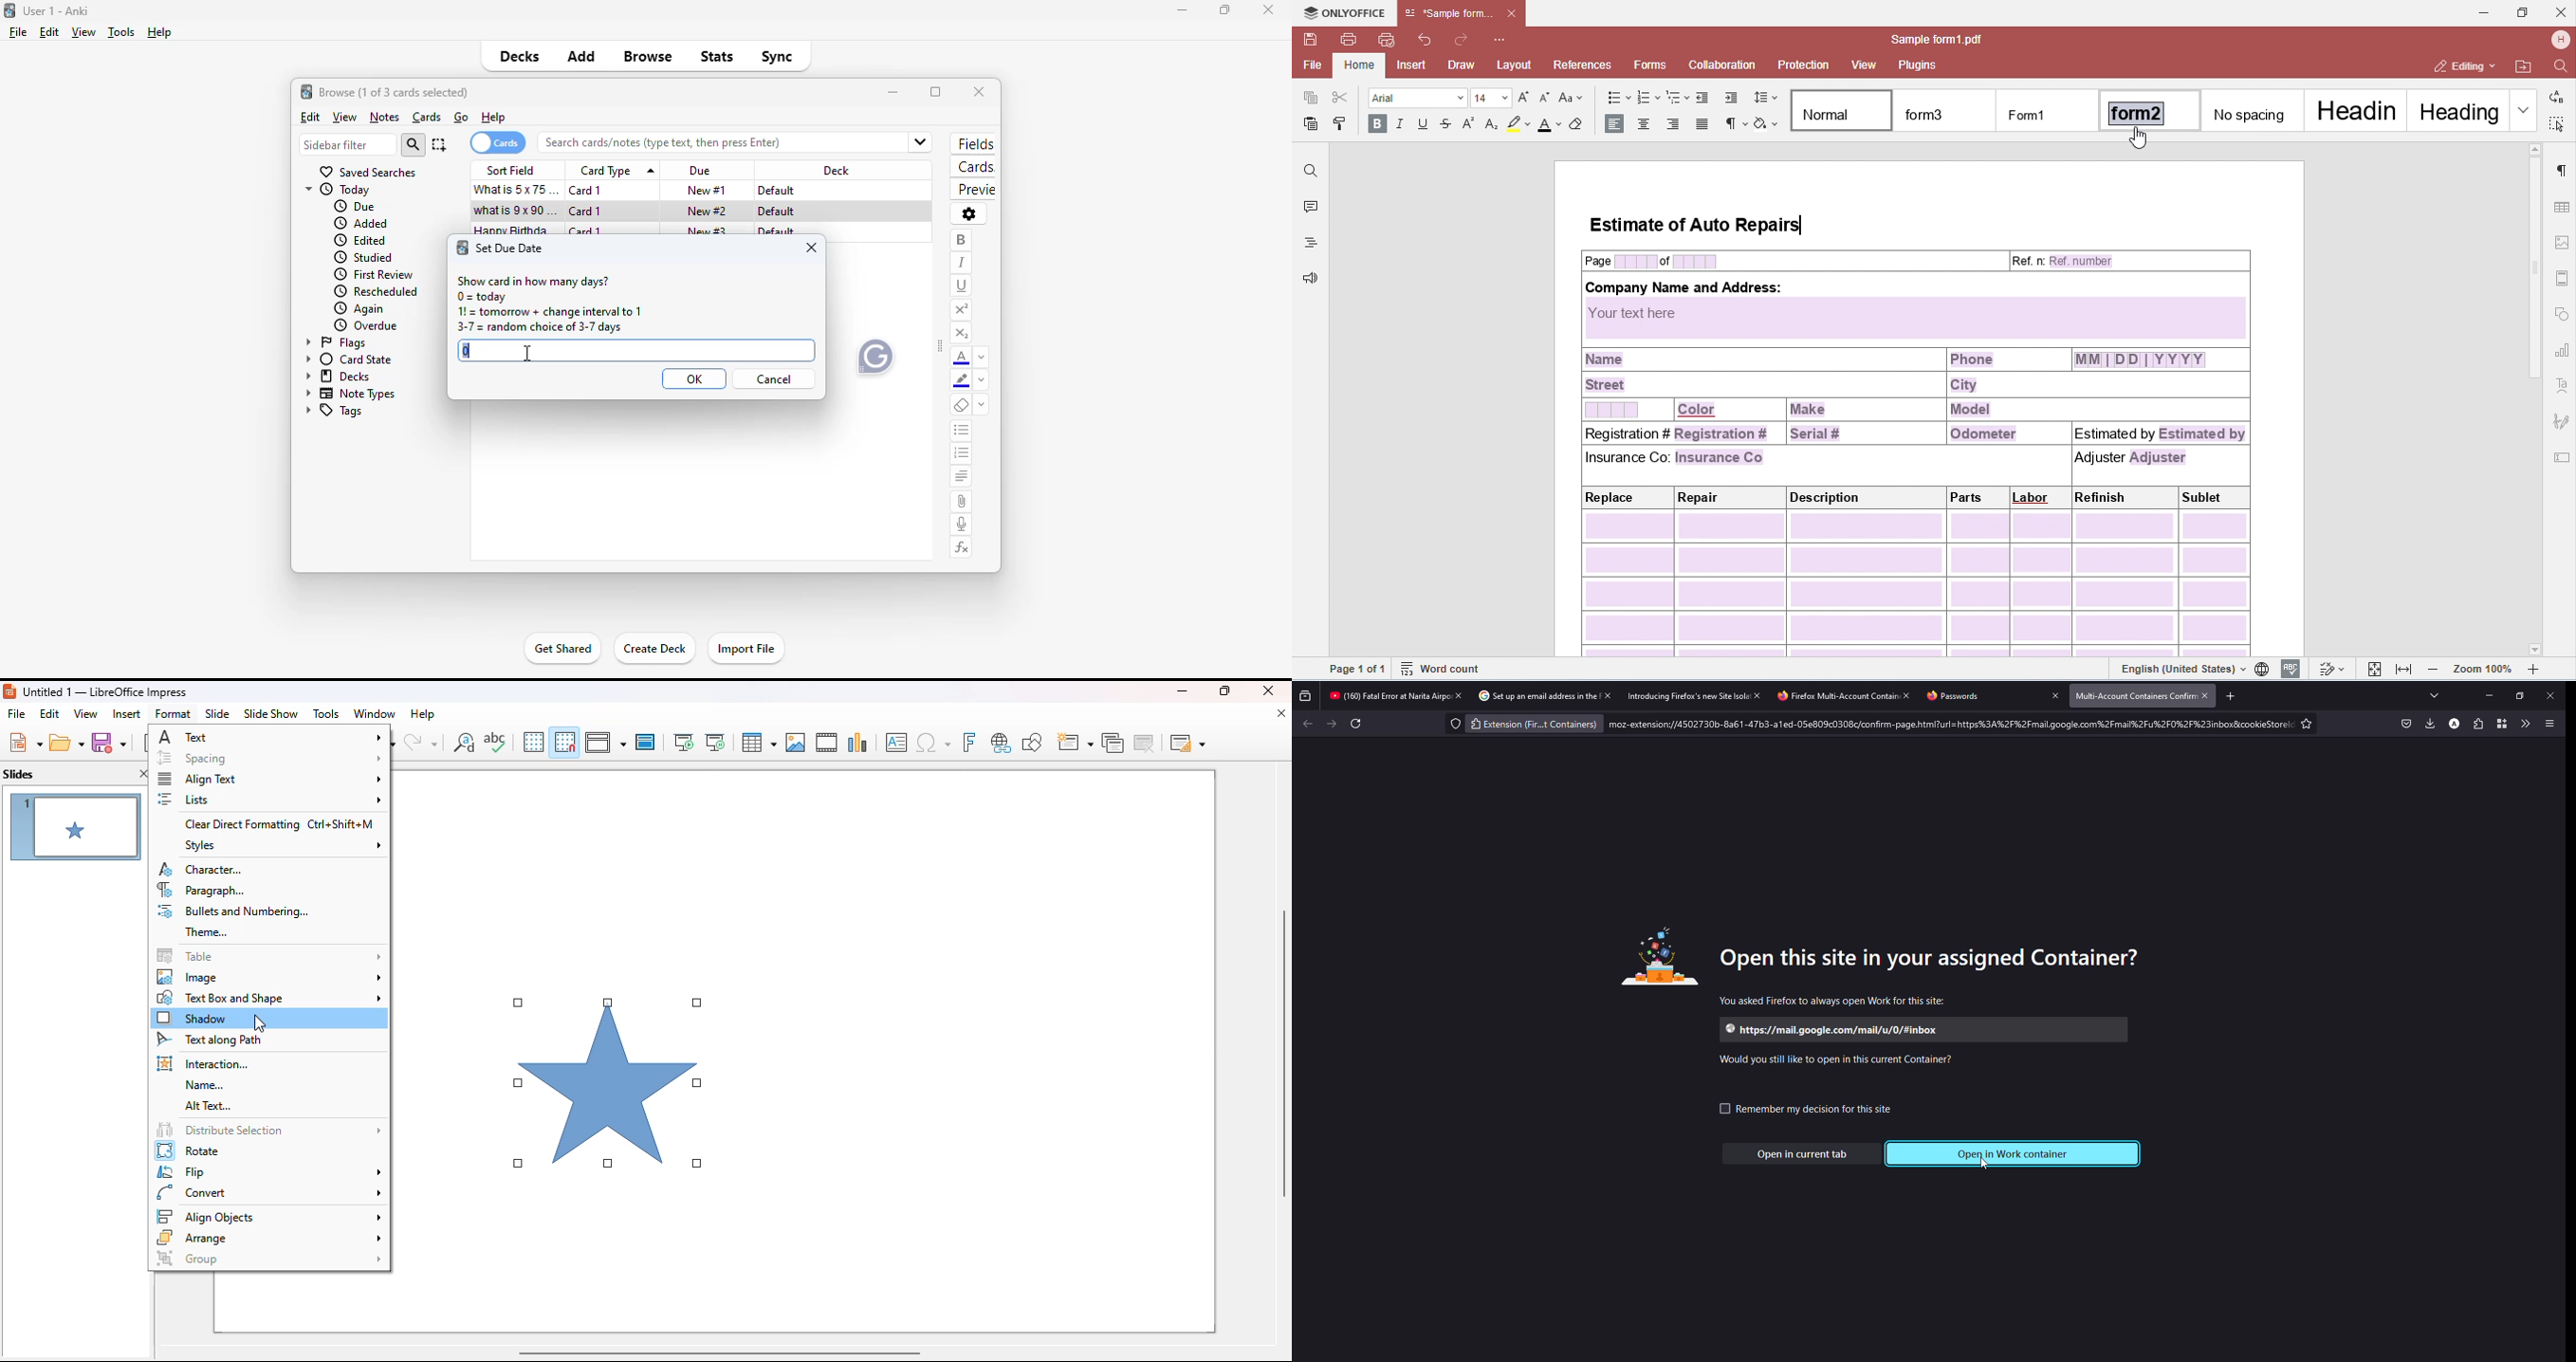 This screenshot has width=2576, height=1372. I want to click on help, so click(423, 713).